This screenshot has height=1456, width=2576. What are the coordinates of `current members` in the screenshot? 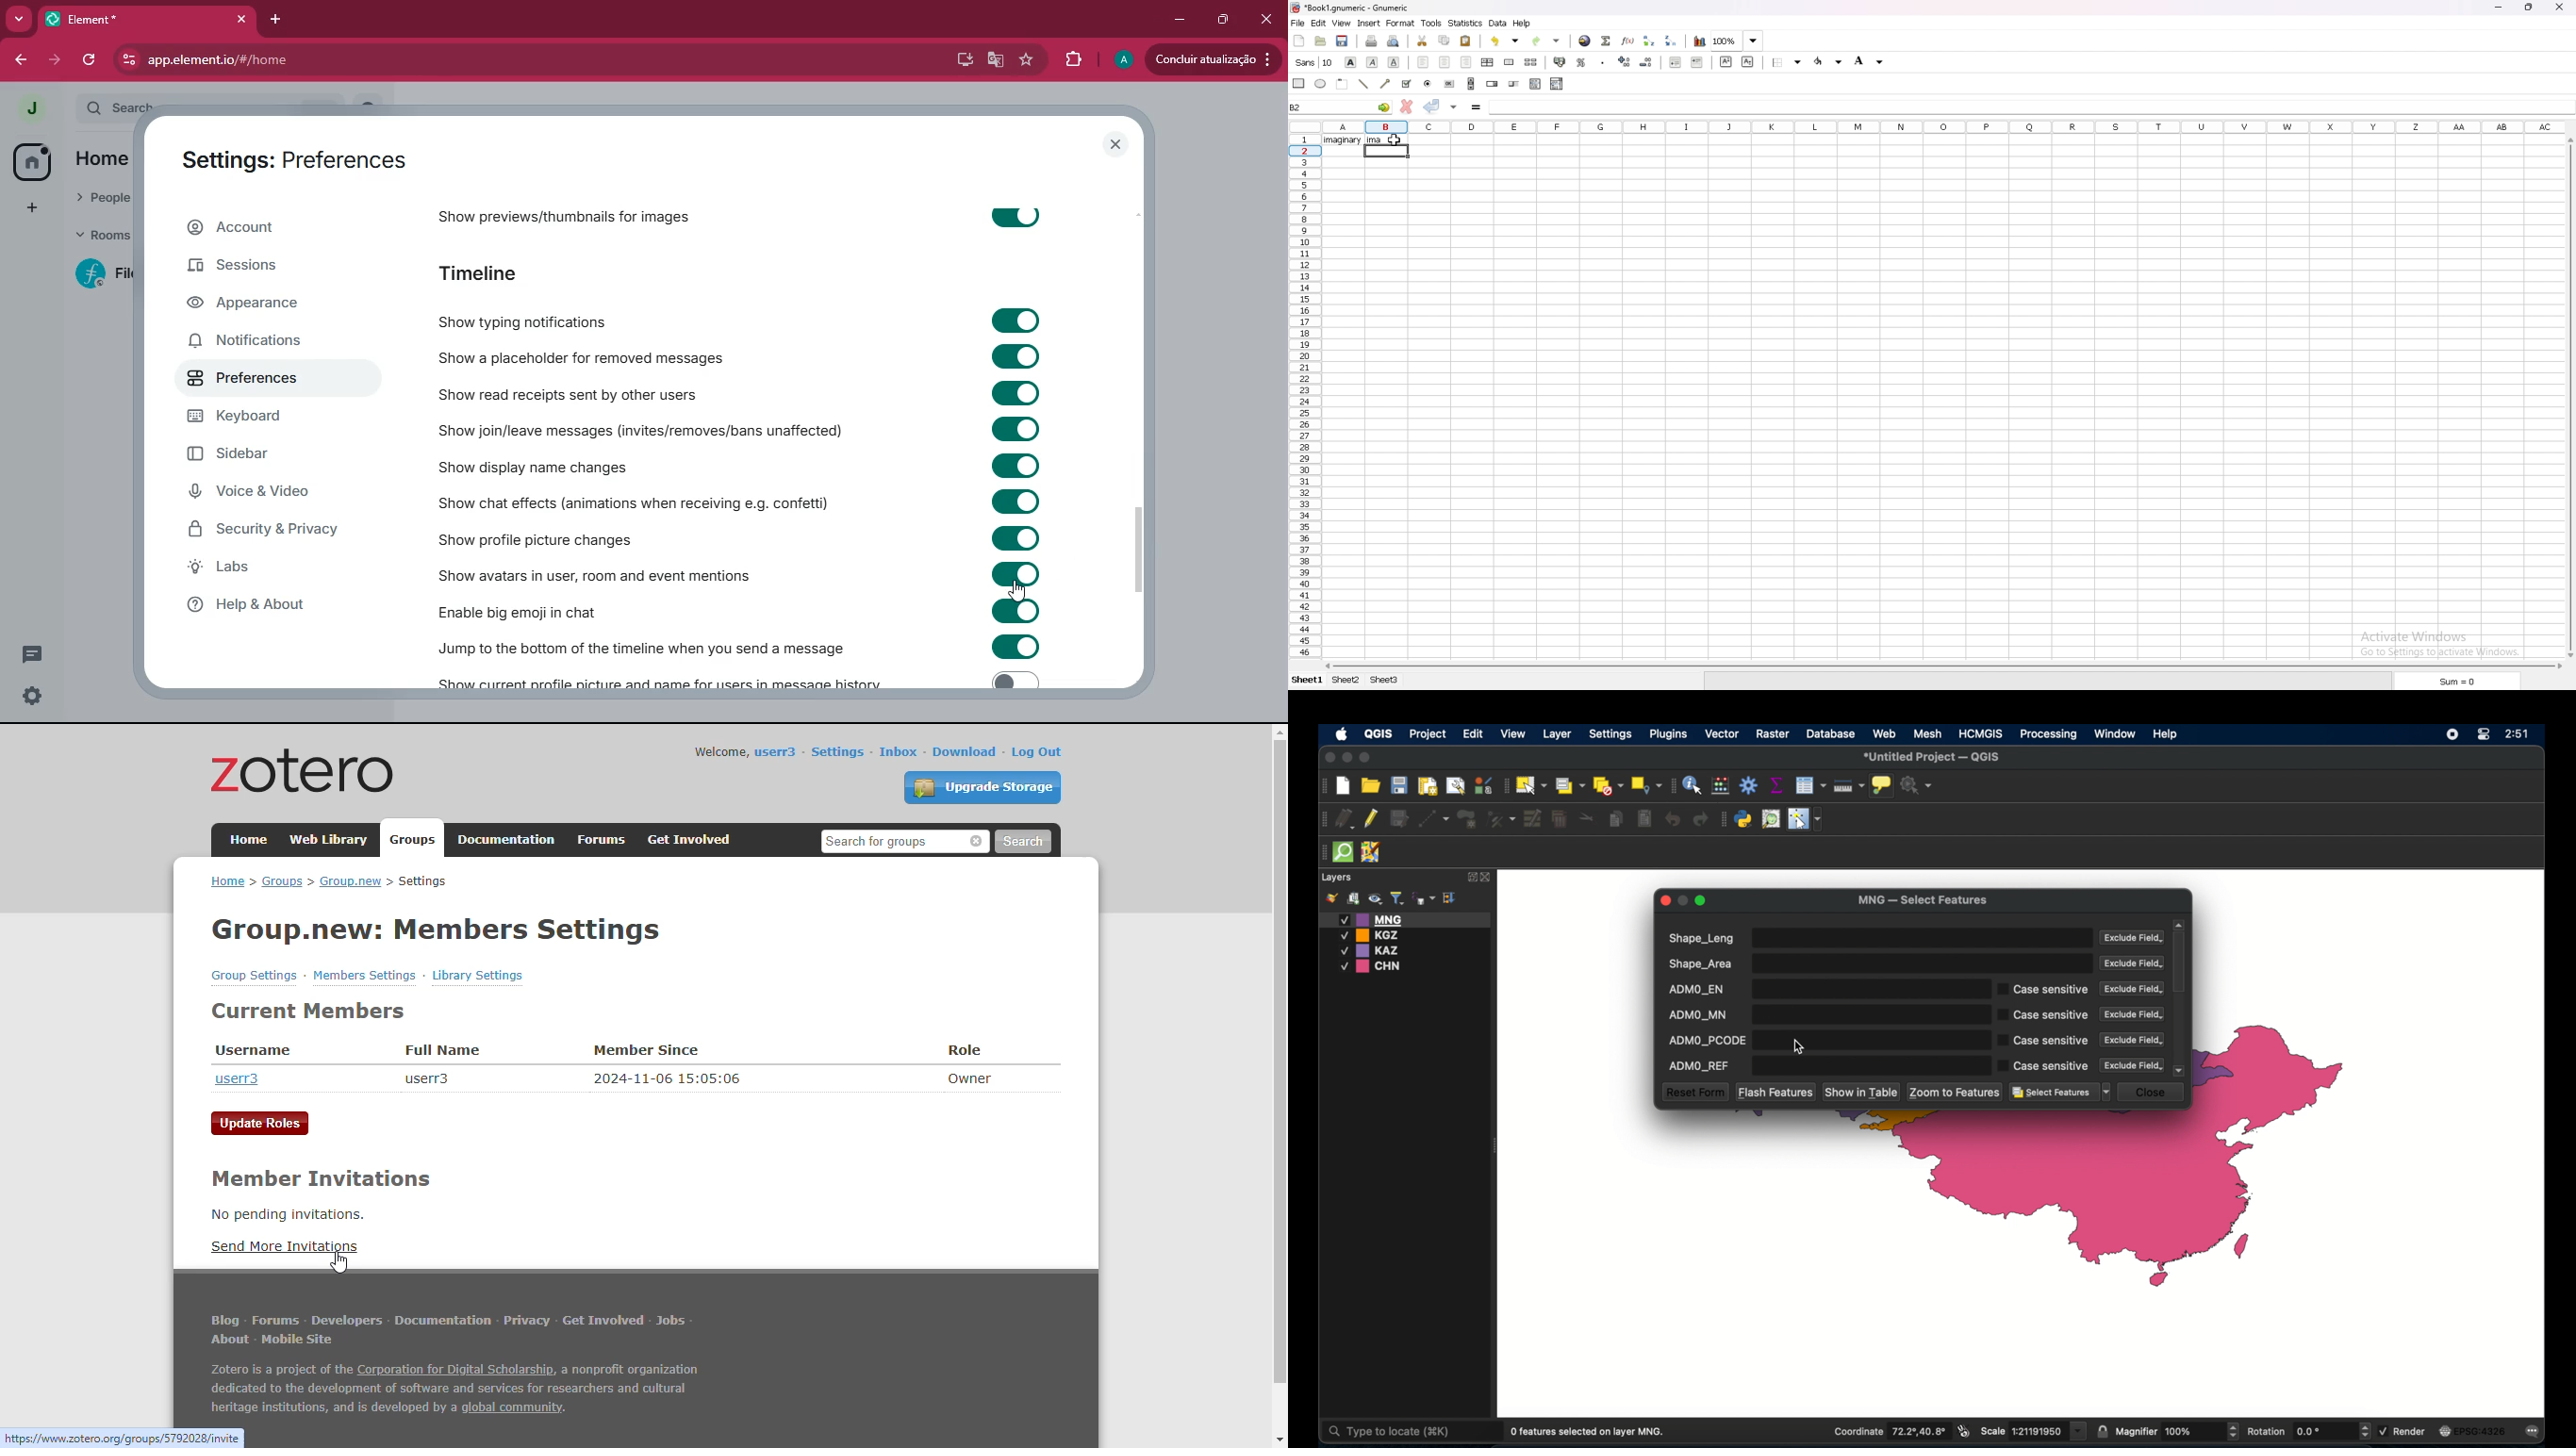 It's located at (310, 1012).